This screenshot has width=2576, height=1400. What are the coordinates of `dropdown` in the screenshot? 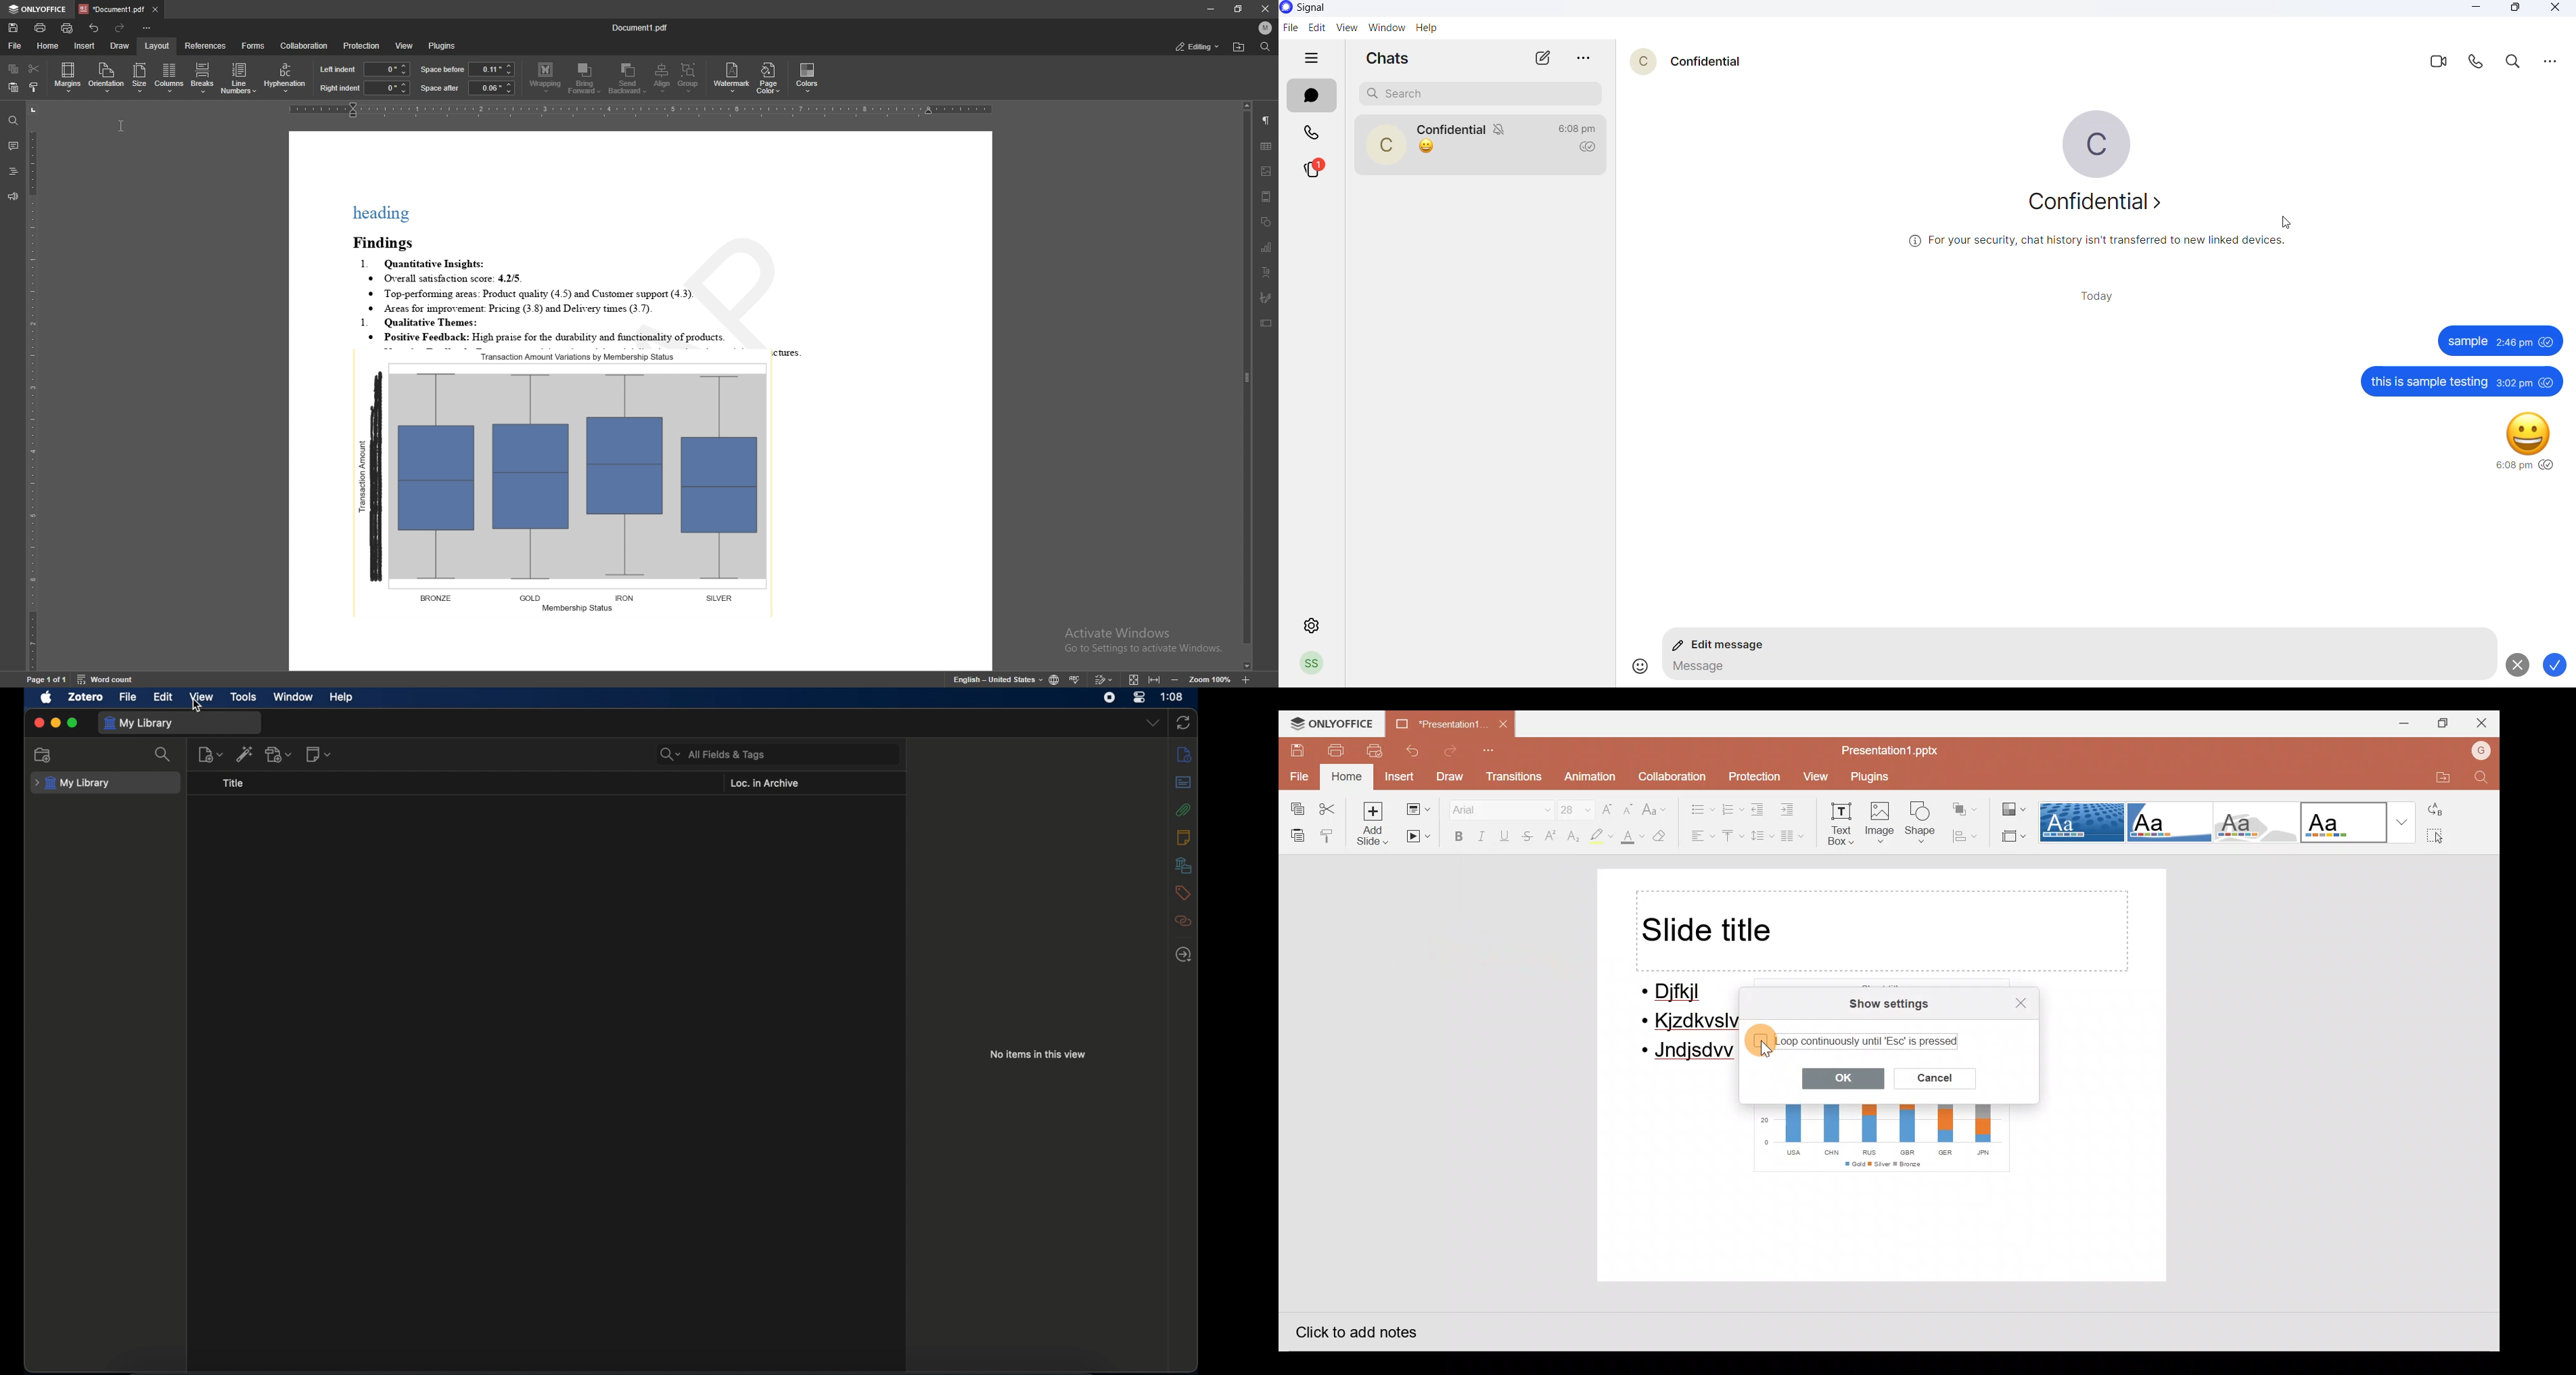 It's located at (1152, 723).